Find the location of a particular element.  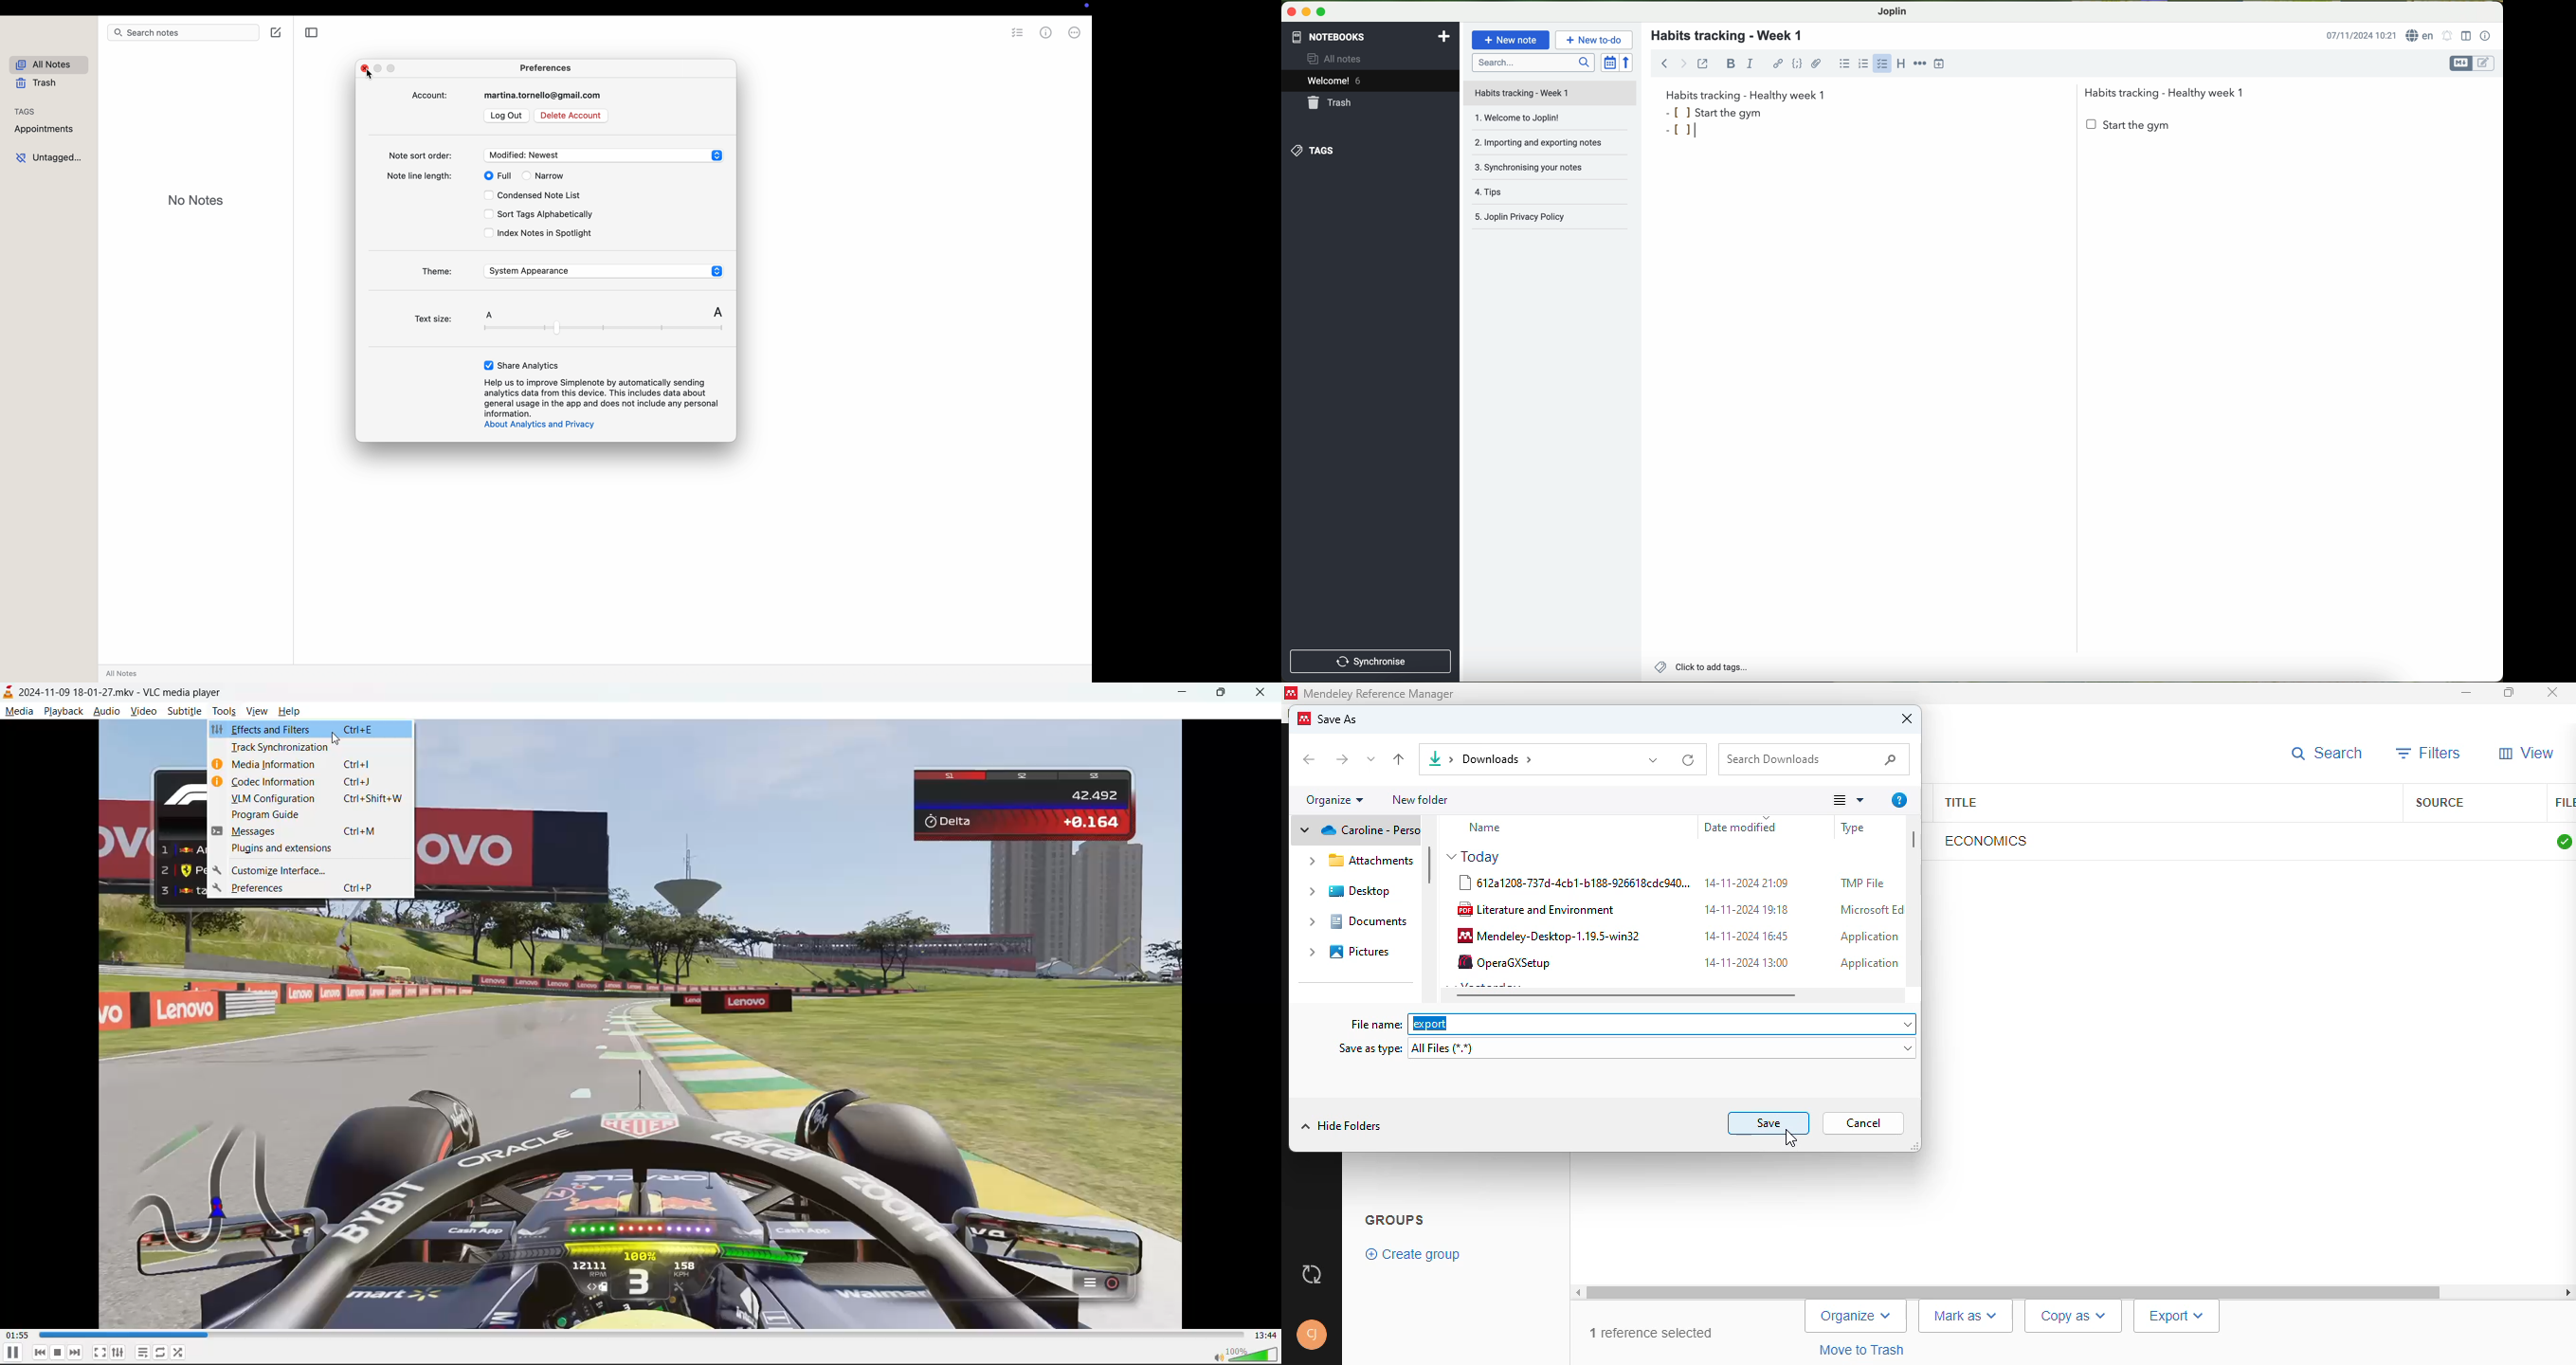

total track time is located at coordinates (1263, 1334).